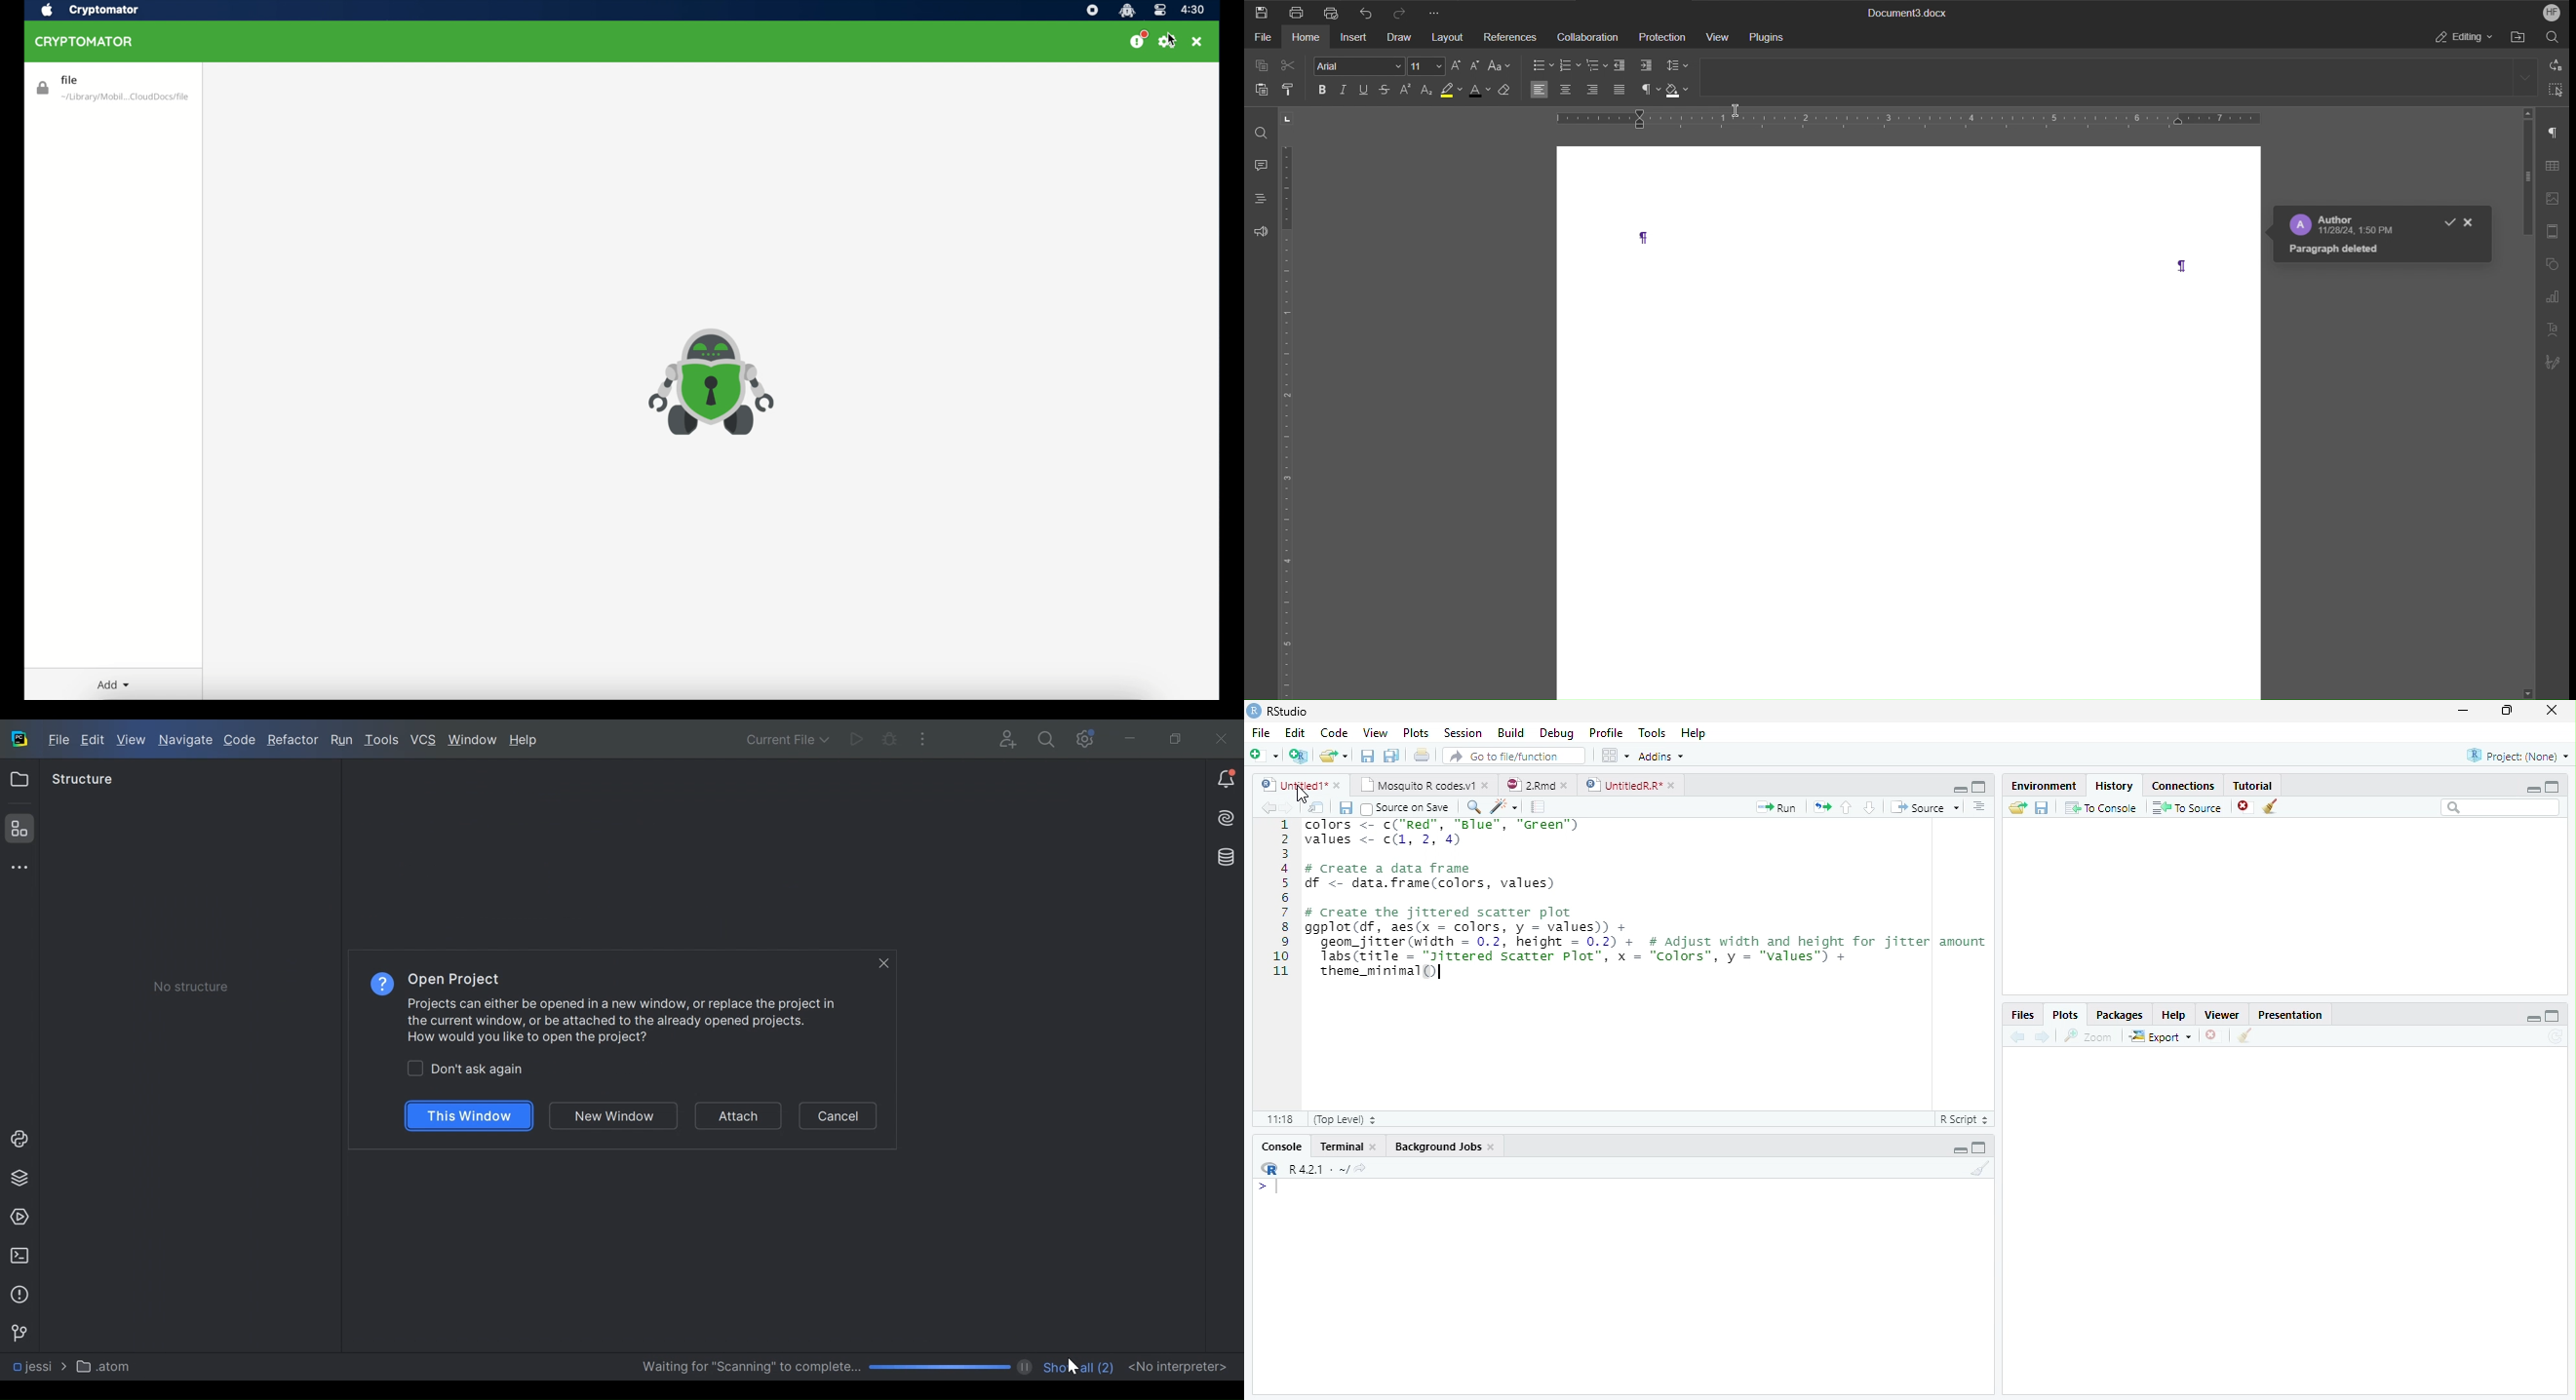 Image resolution: width=2576 pixels, height=1400 pixels. I want to click on 1:1, so click(1279, 1119).